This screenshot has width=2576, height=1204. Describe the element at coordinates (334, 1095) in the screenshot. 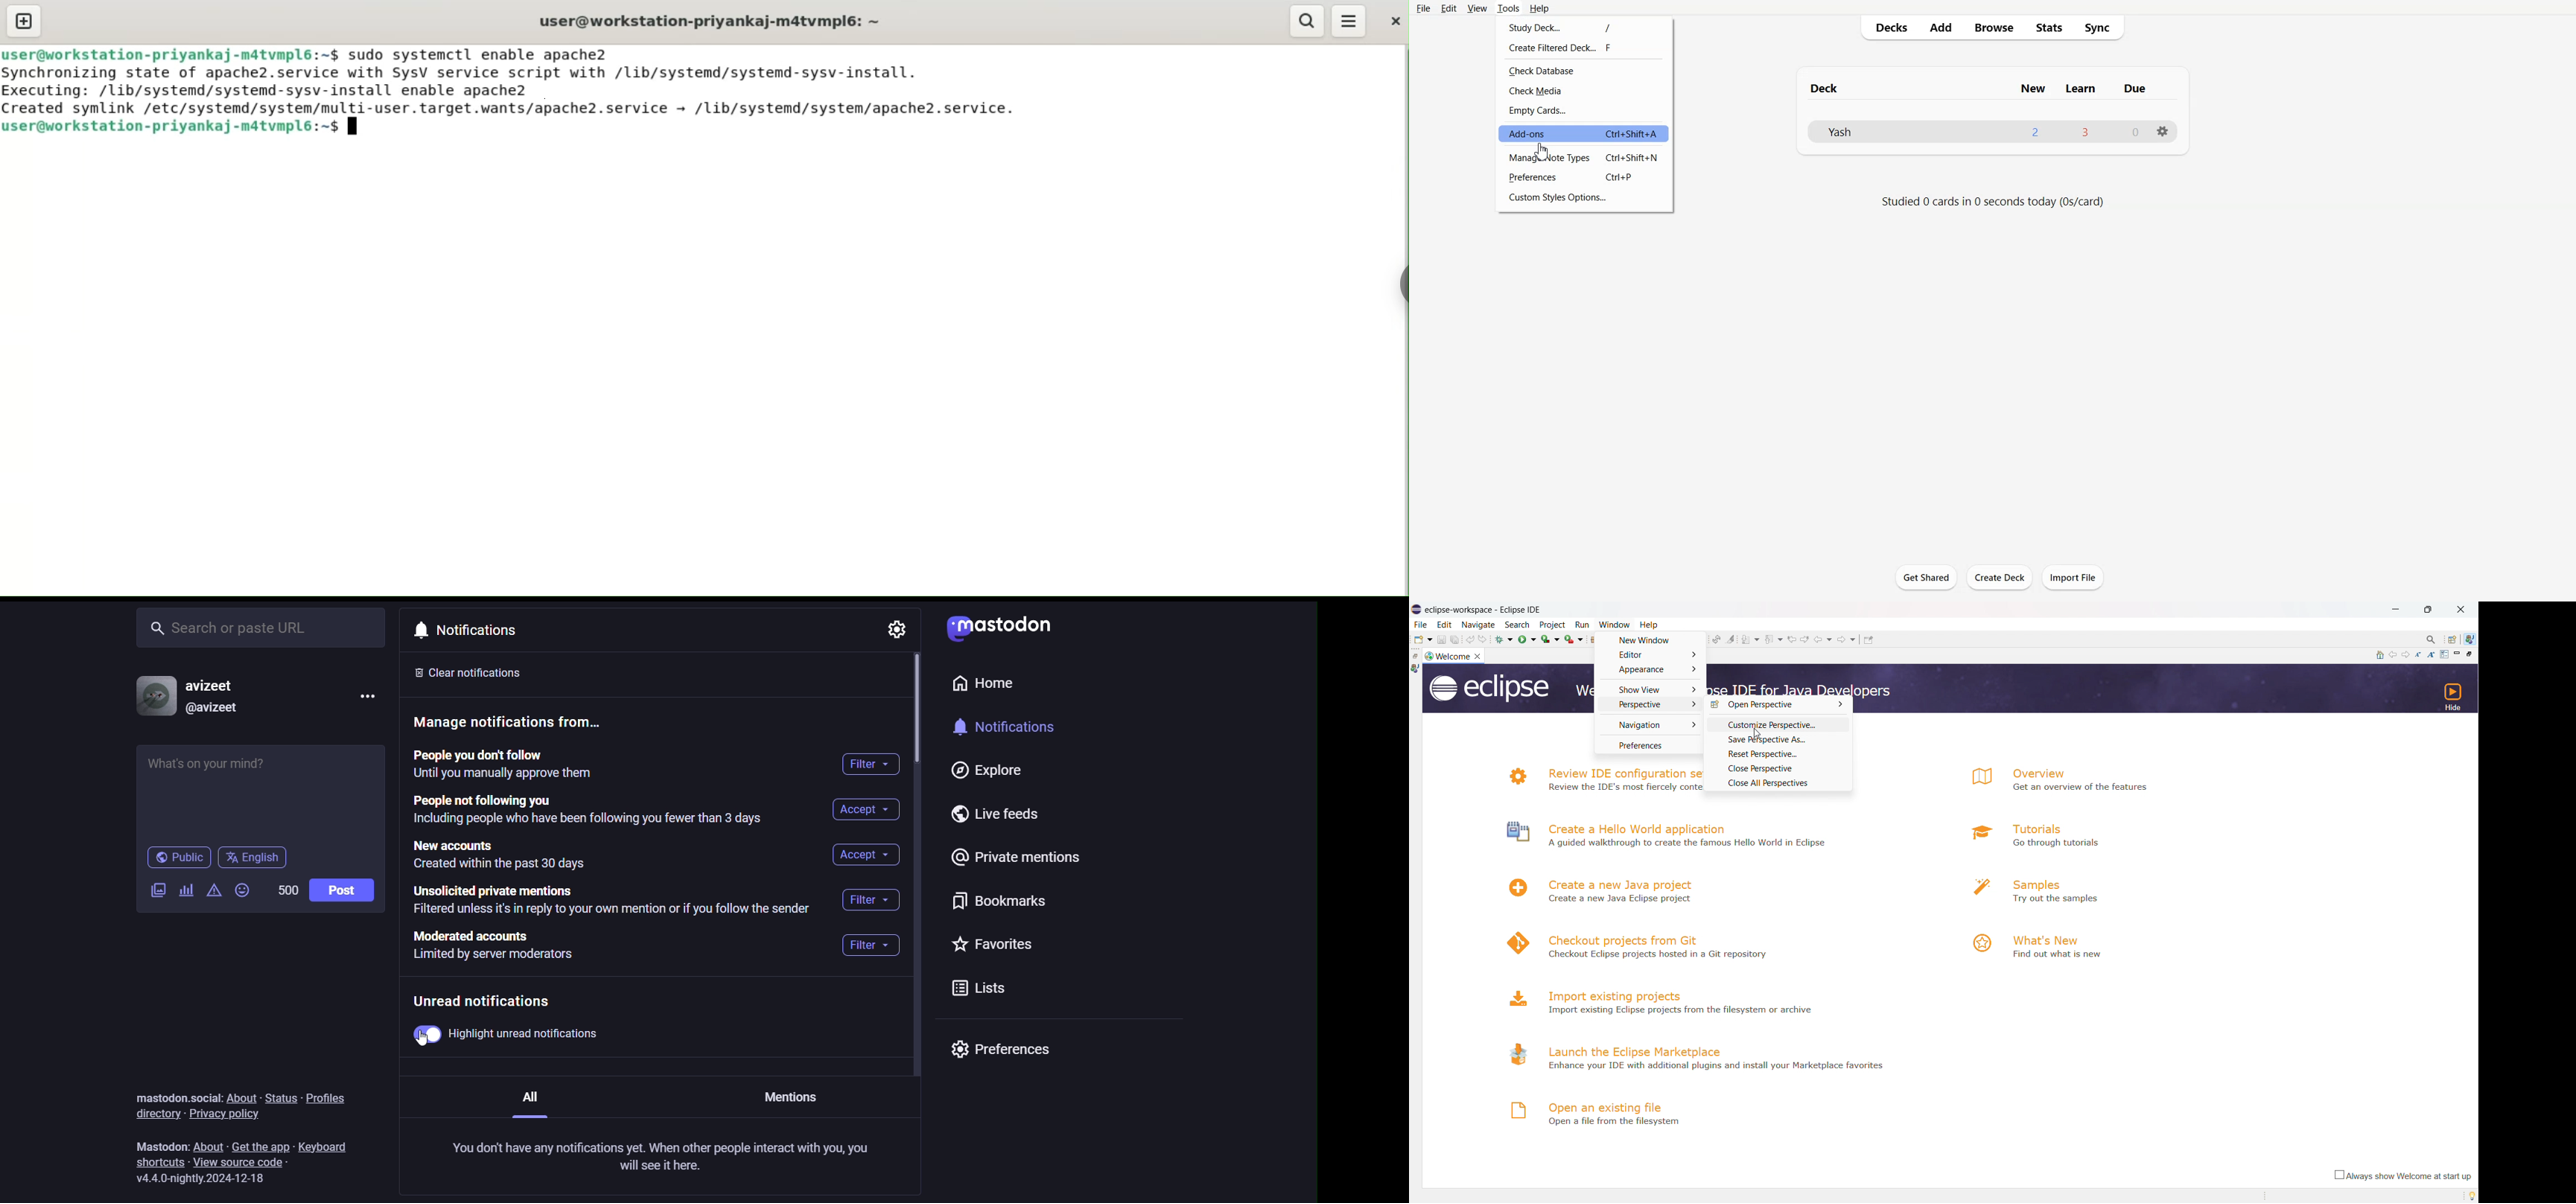

I see `profiles` at that location.